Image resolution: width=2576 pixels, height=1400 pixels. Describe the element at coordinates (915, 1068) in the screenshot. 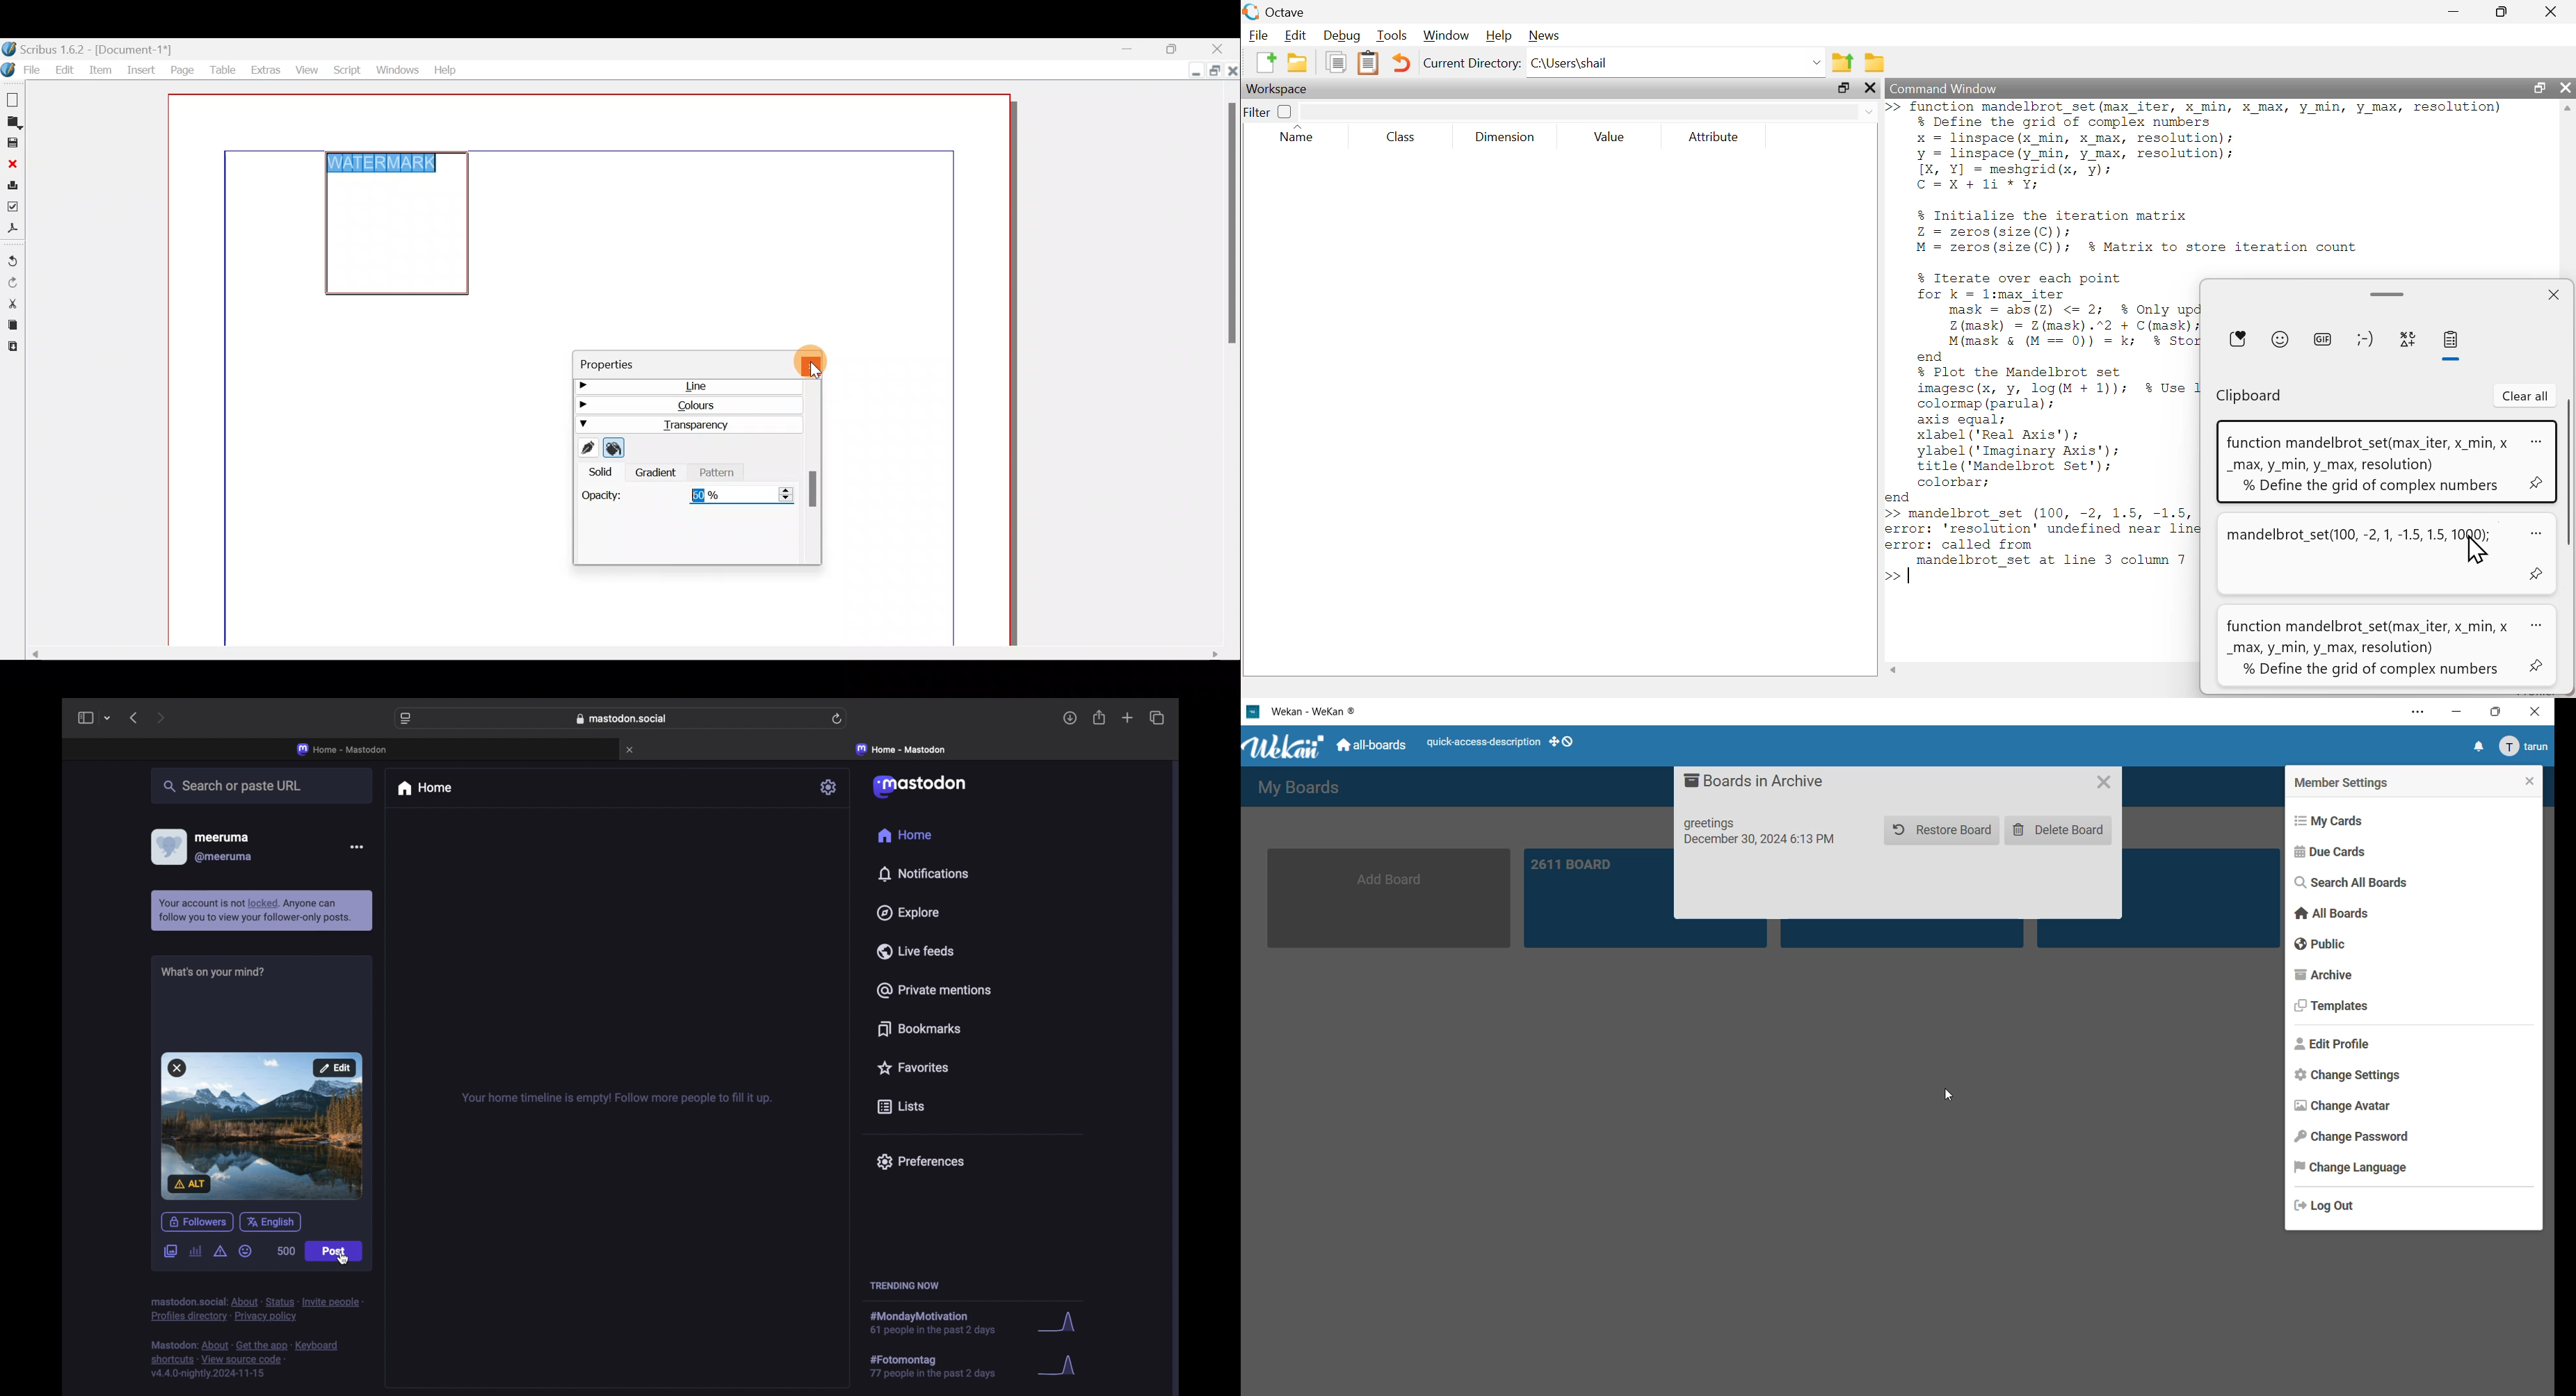

I see `favorites` at that location.